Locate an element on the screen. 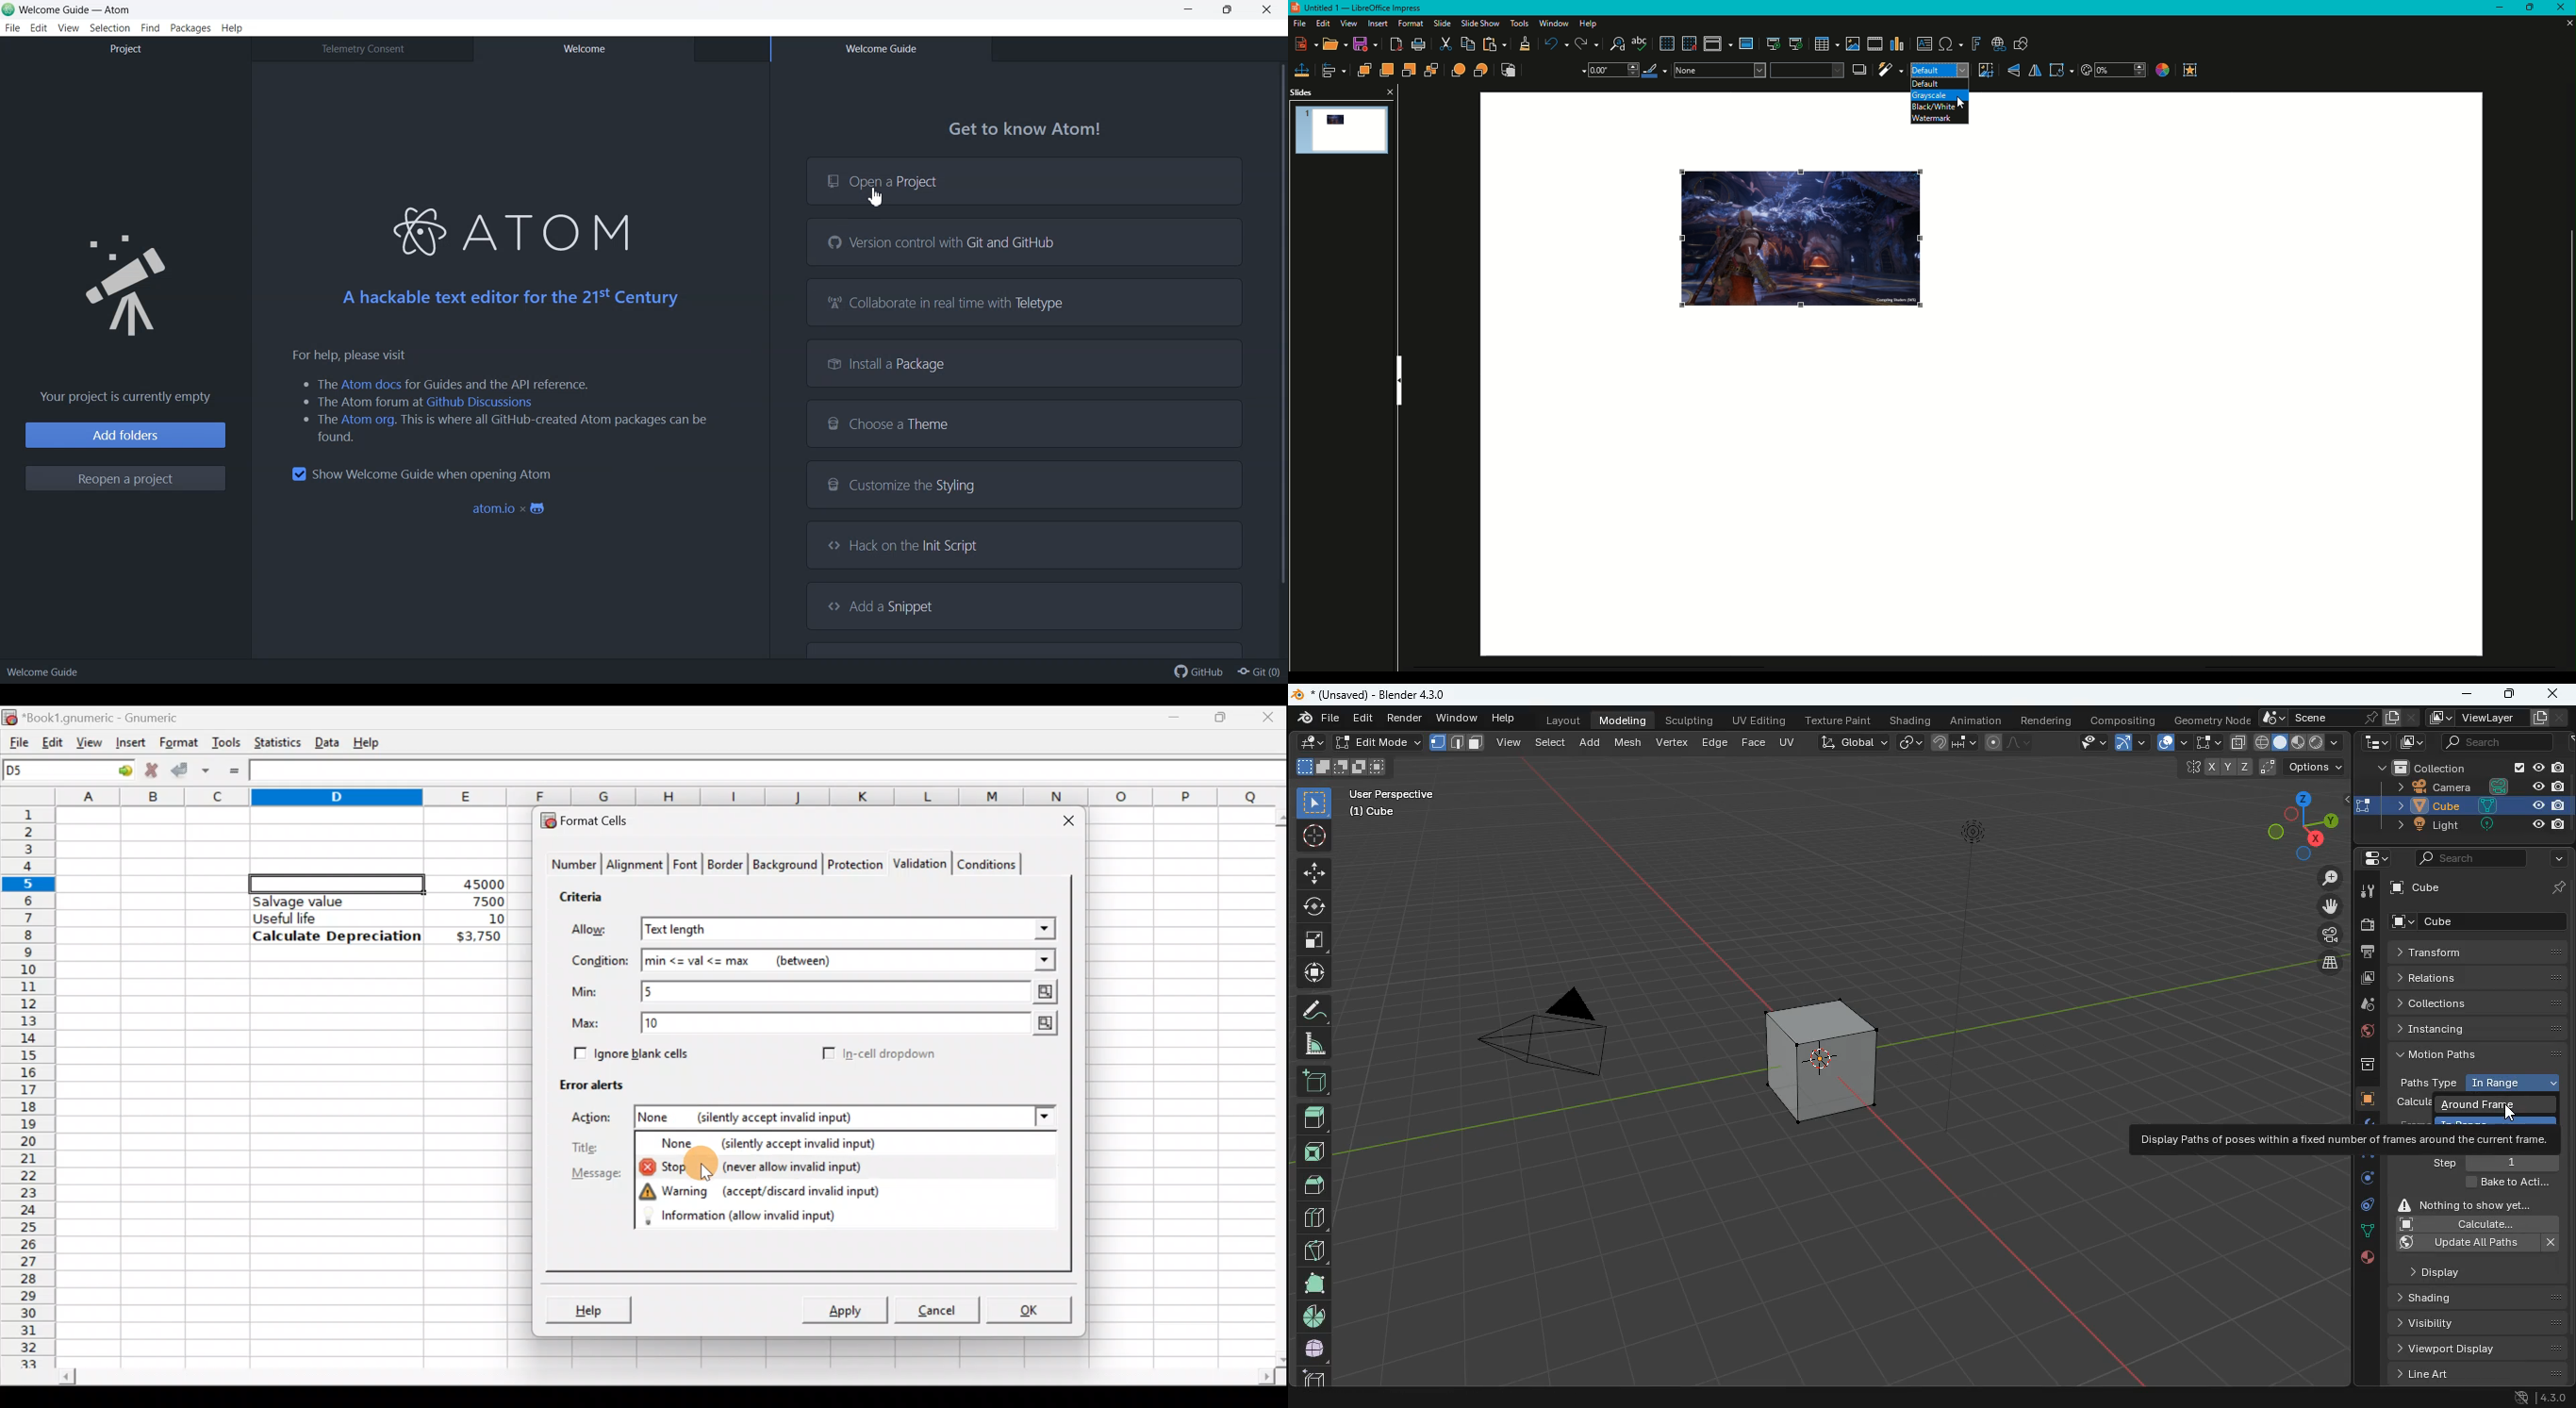  Collaborate in real time with Teletype is located at coordinates (1025, 301).